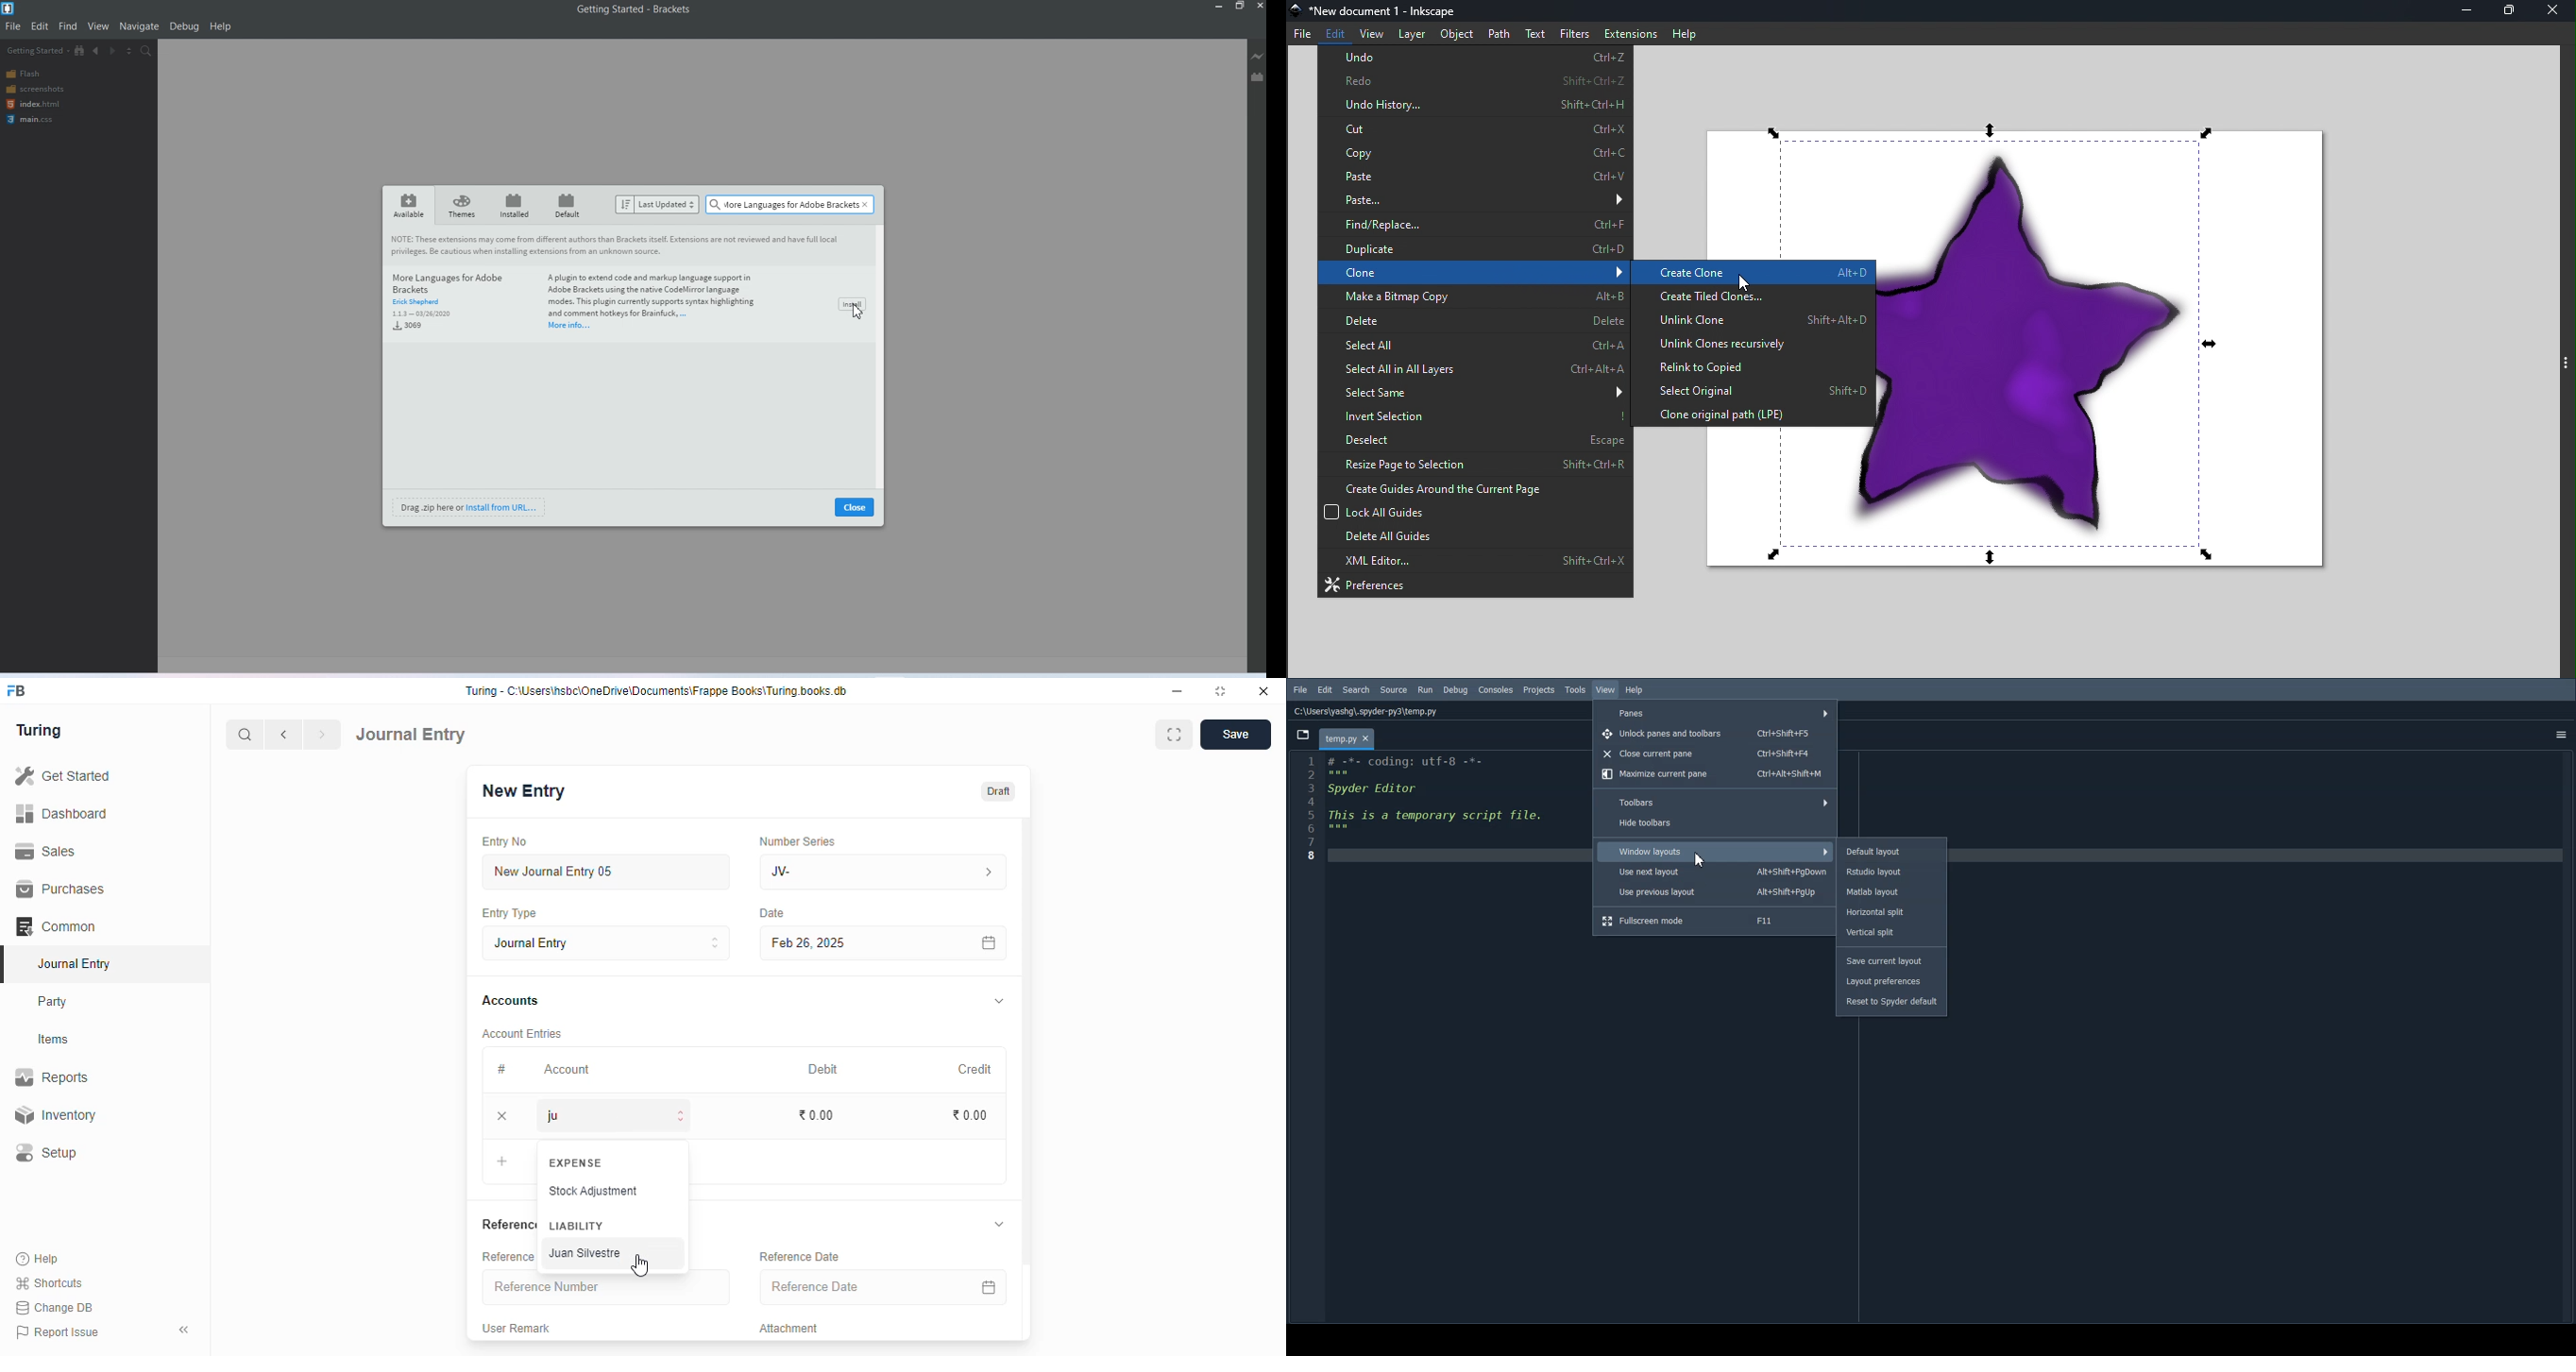 This screenshot has height=1372, width=2576. Describe the element at coordinates (504, 1117) in the screenshot. I see `remove` at that location.